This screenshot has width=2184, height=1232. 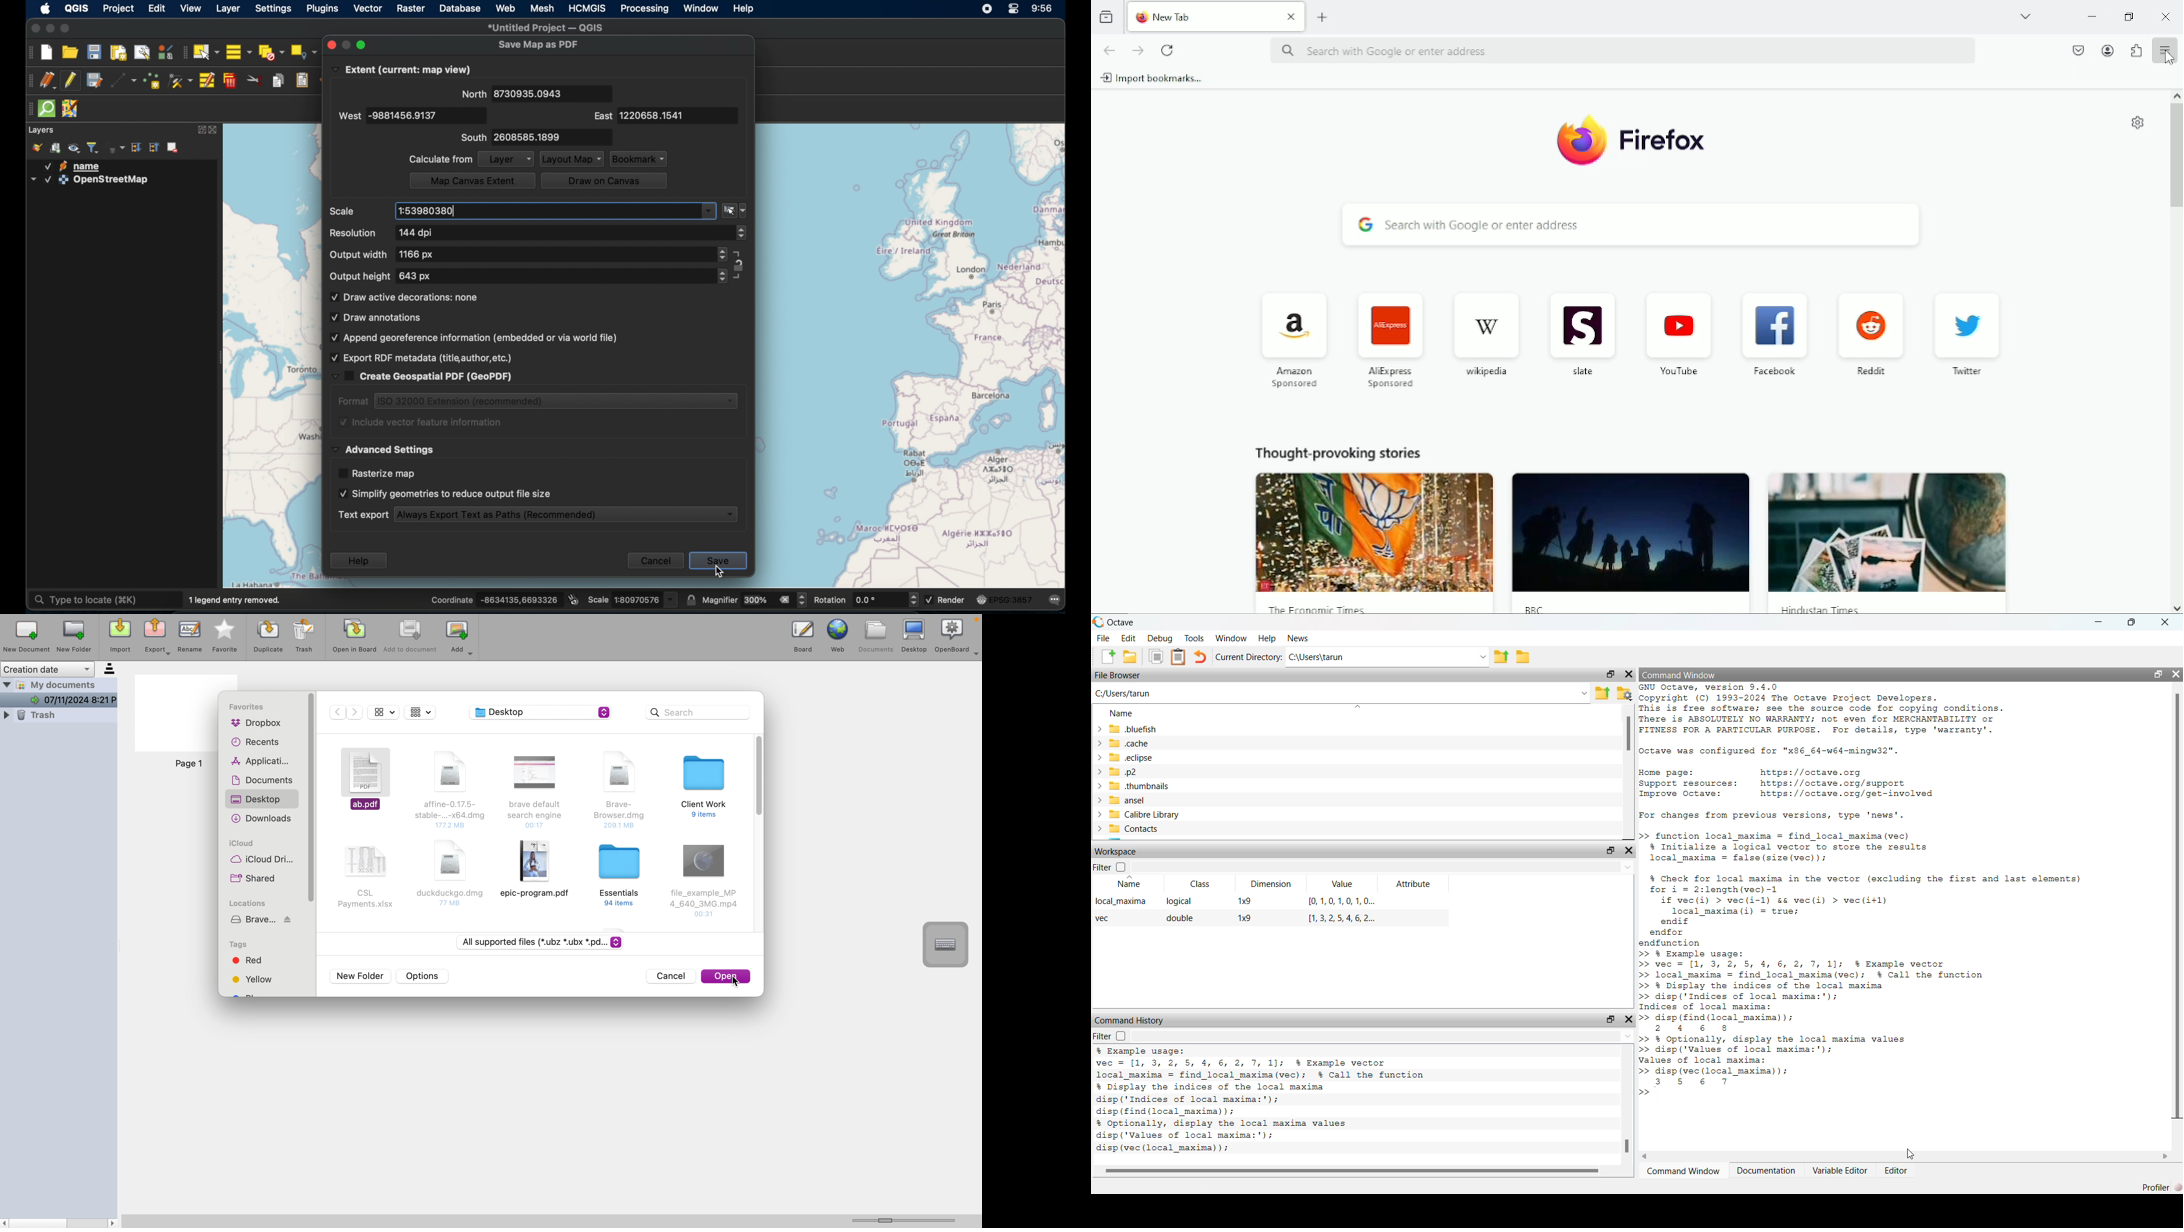 I want to click on type to locate, so click(x=104, y=599).